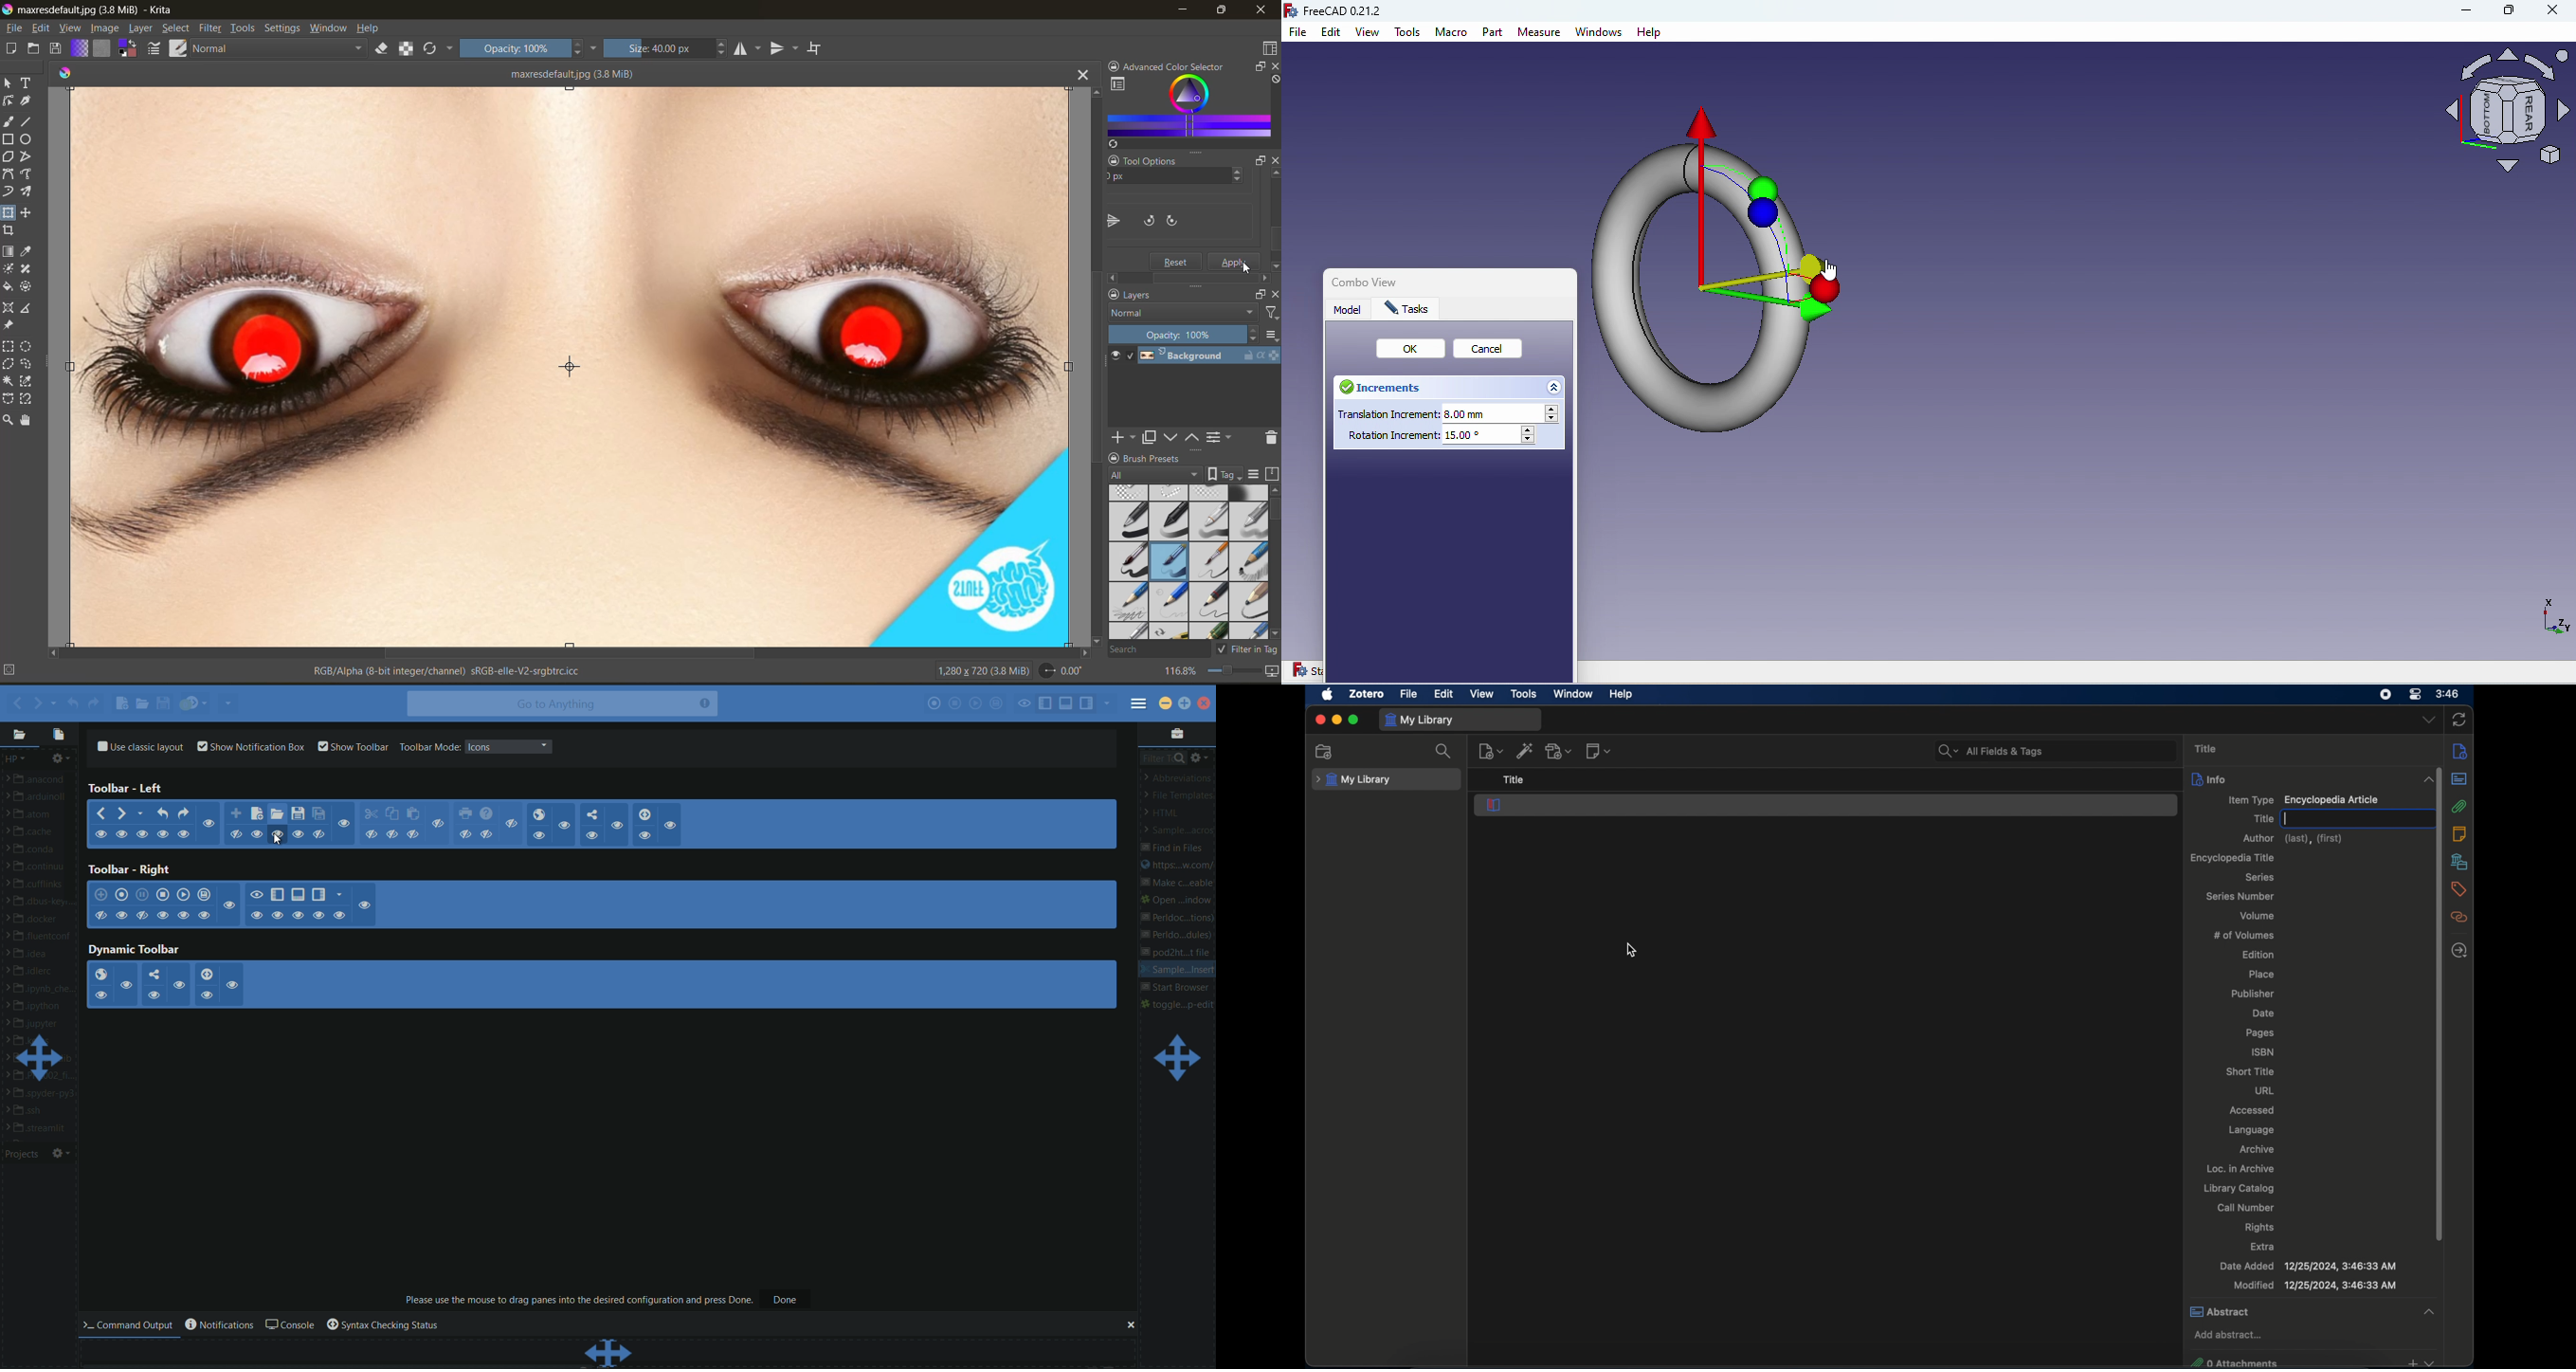 This screenshot has width=2576, height=1372. Describe the element at coordinates (429, 747) in the screenshot. I see `toolbar mode` at that location.